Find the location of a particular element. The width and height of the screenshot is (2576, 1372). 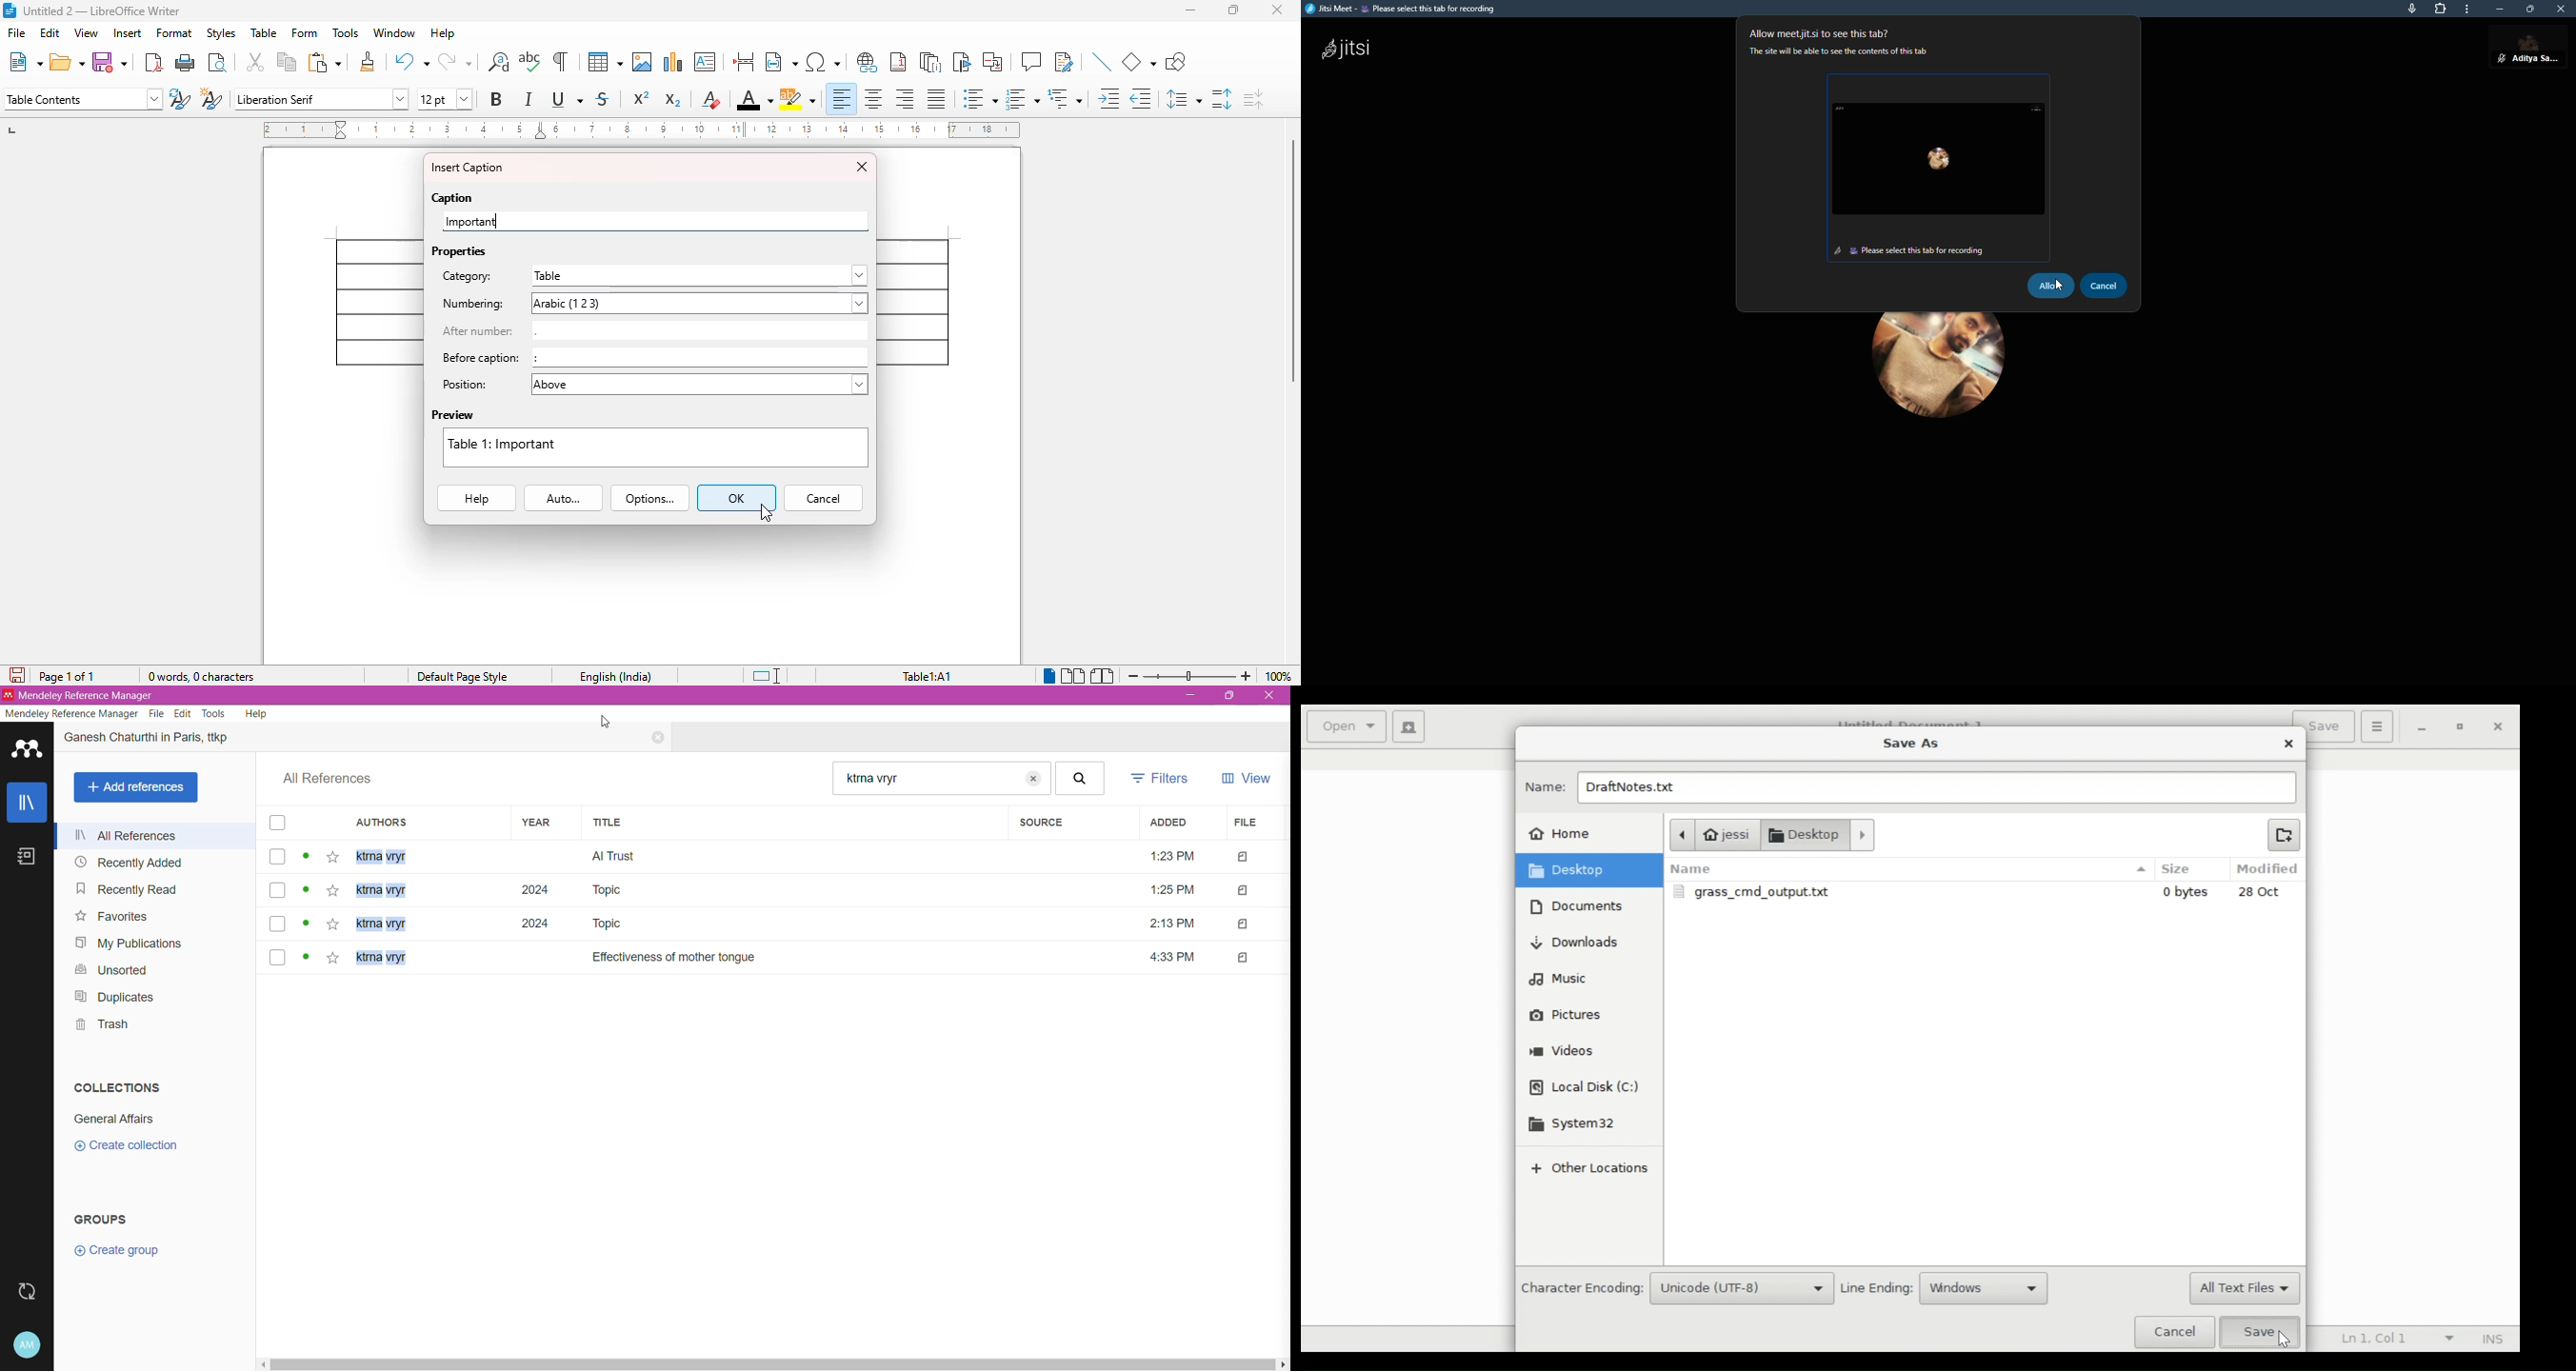

font name is located at coordinates (321, 100).